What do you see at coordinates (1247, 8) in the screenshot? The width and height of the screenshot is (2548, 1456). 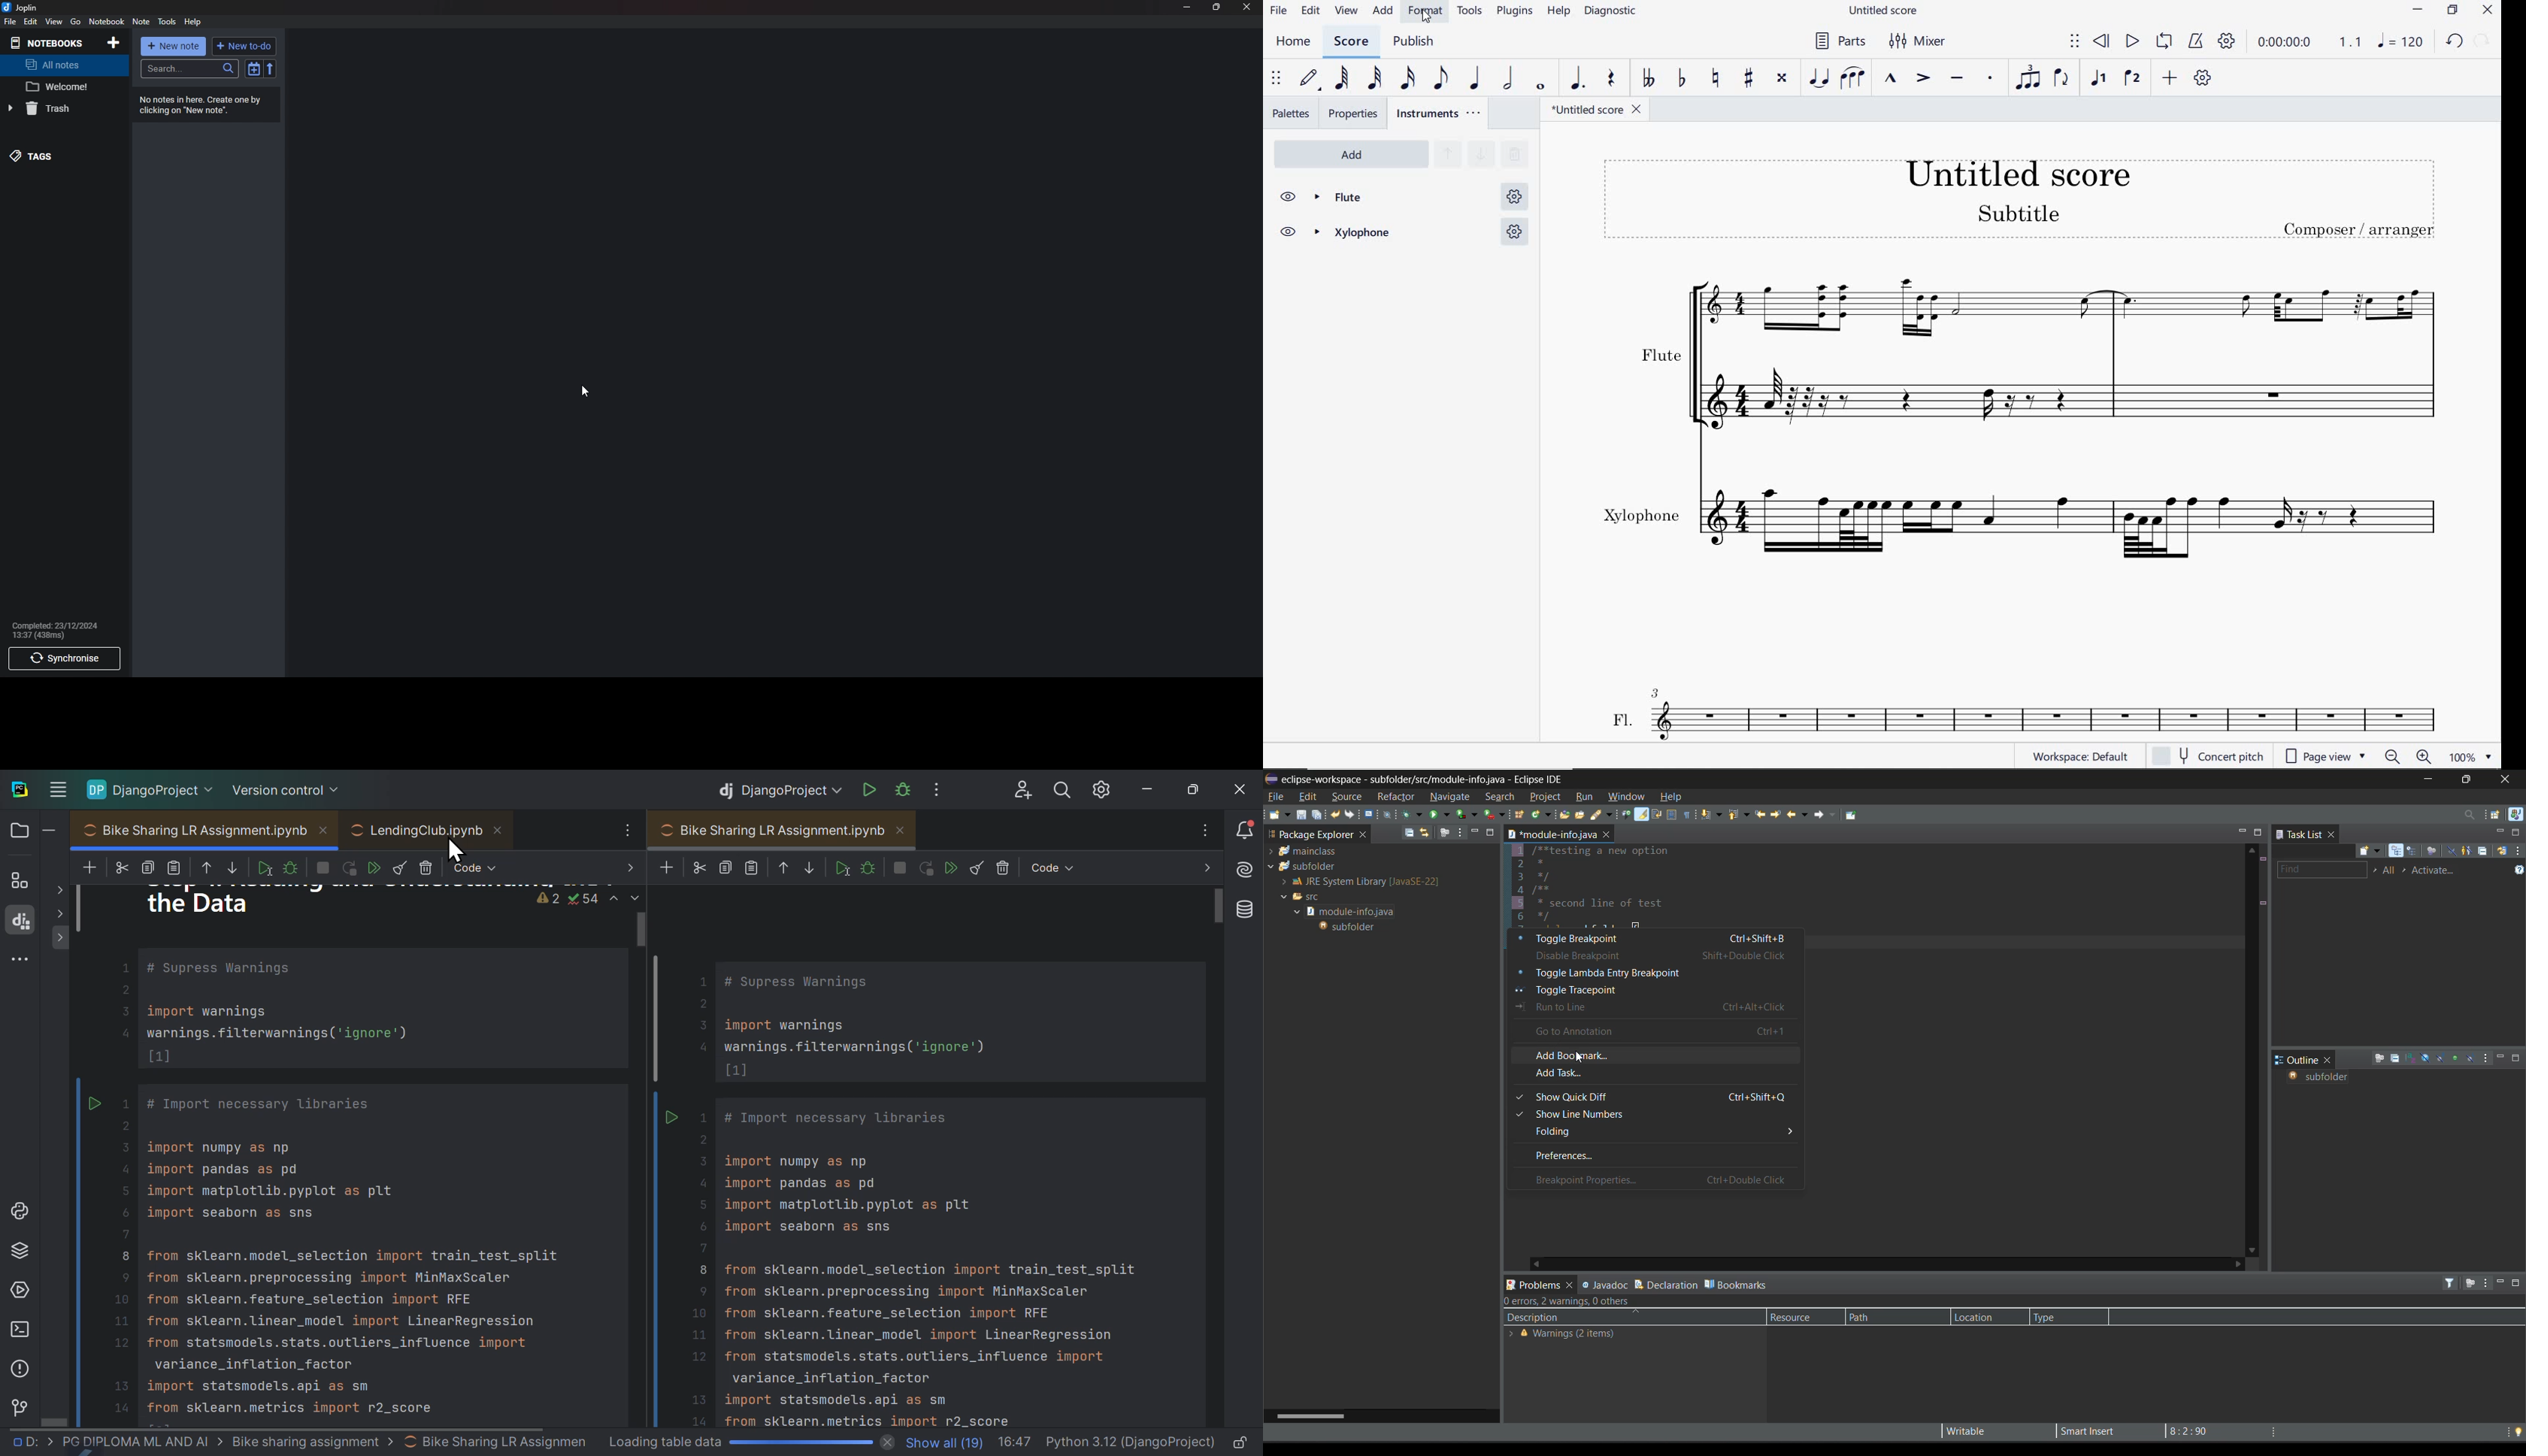 I see `close` at bounding box center [1247, 8].